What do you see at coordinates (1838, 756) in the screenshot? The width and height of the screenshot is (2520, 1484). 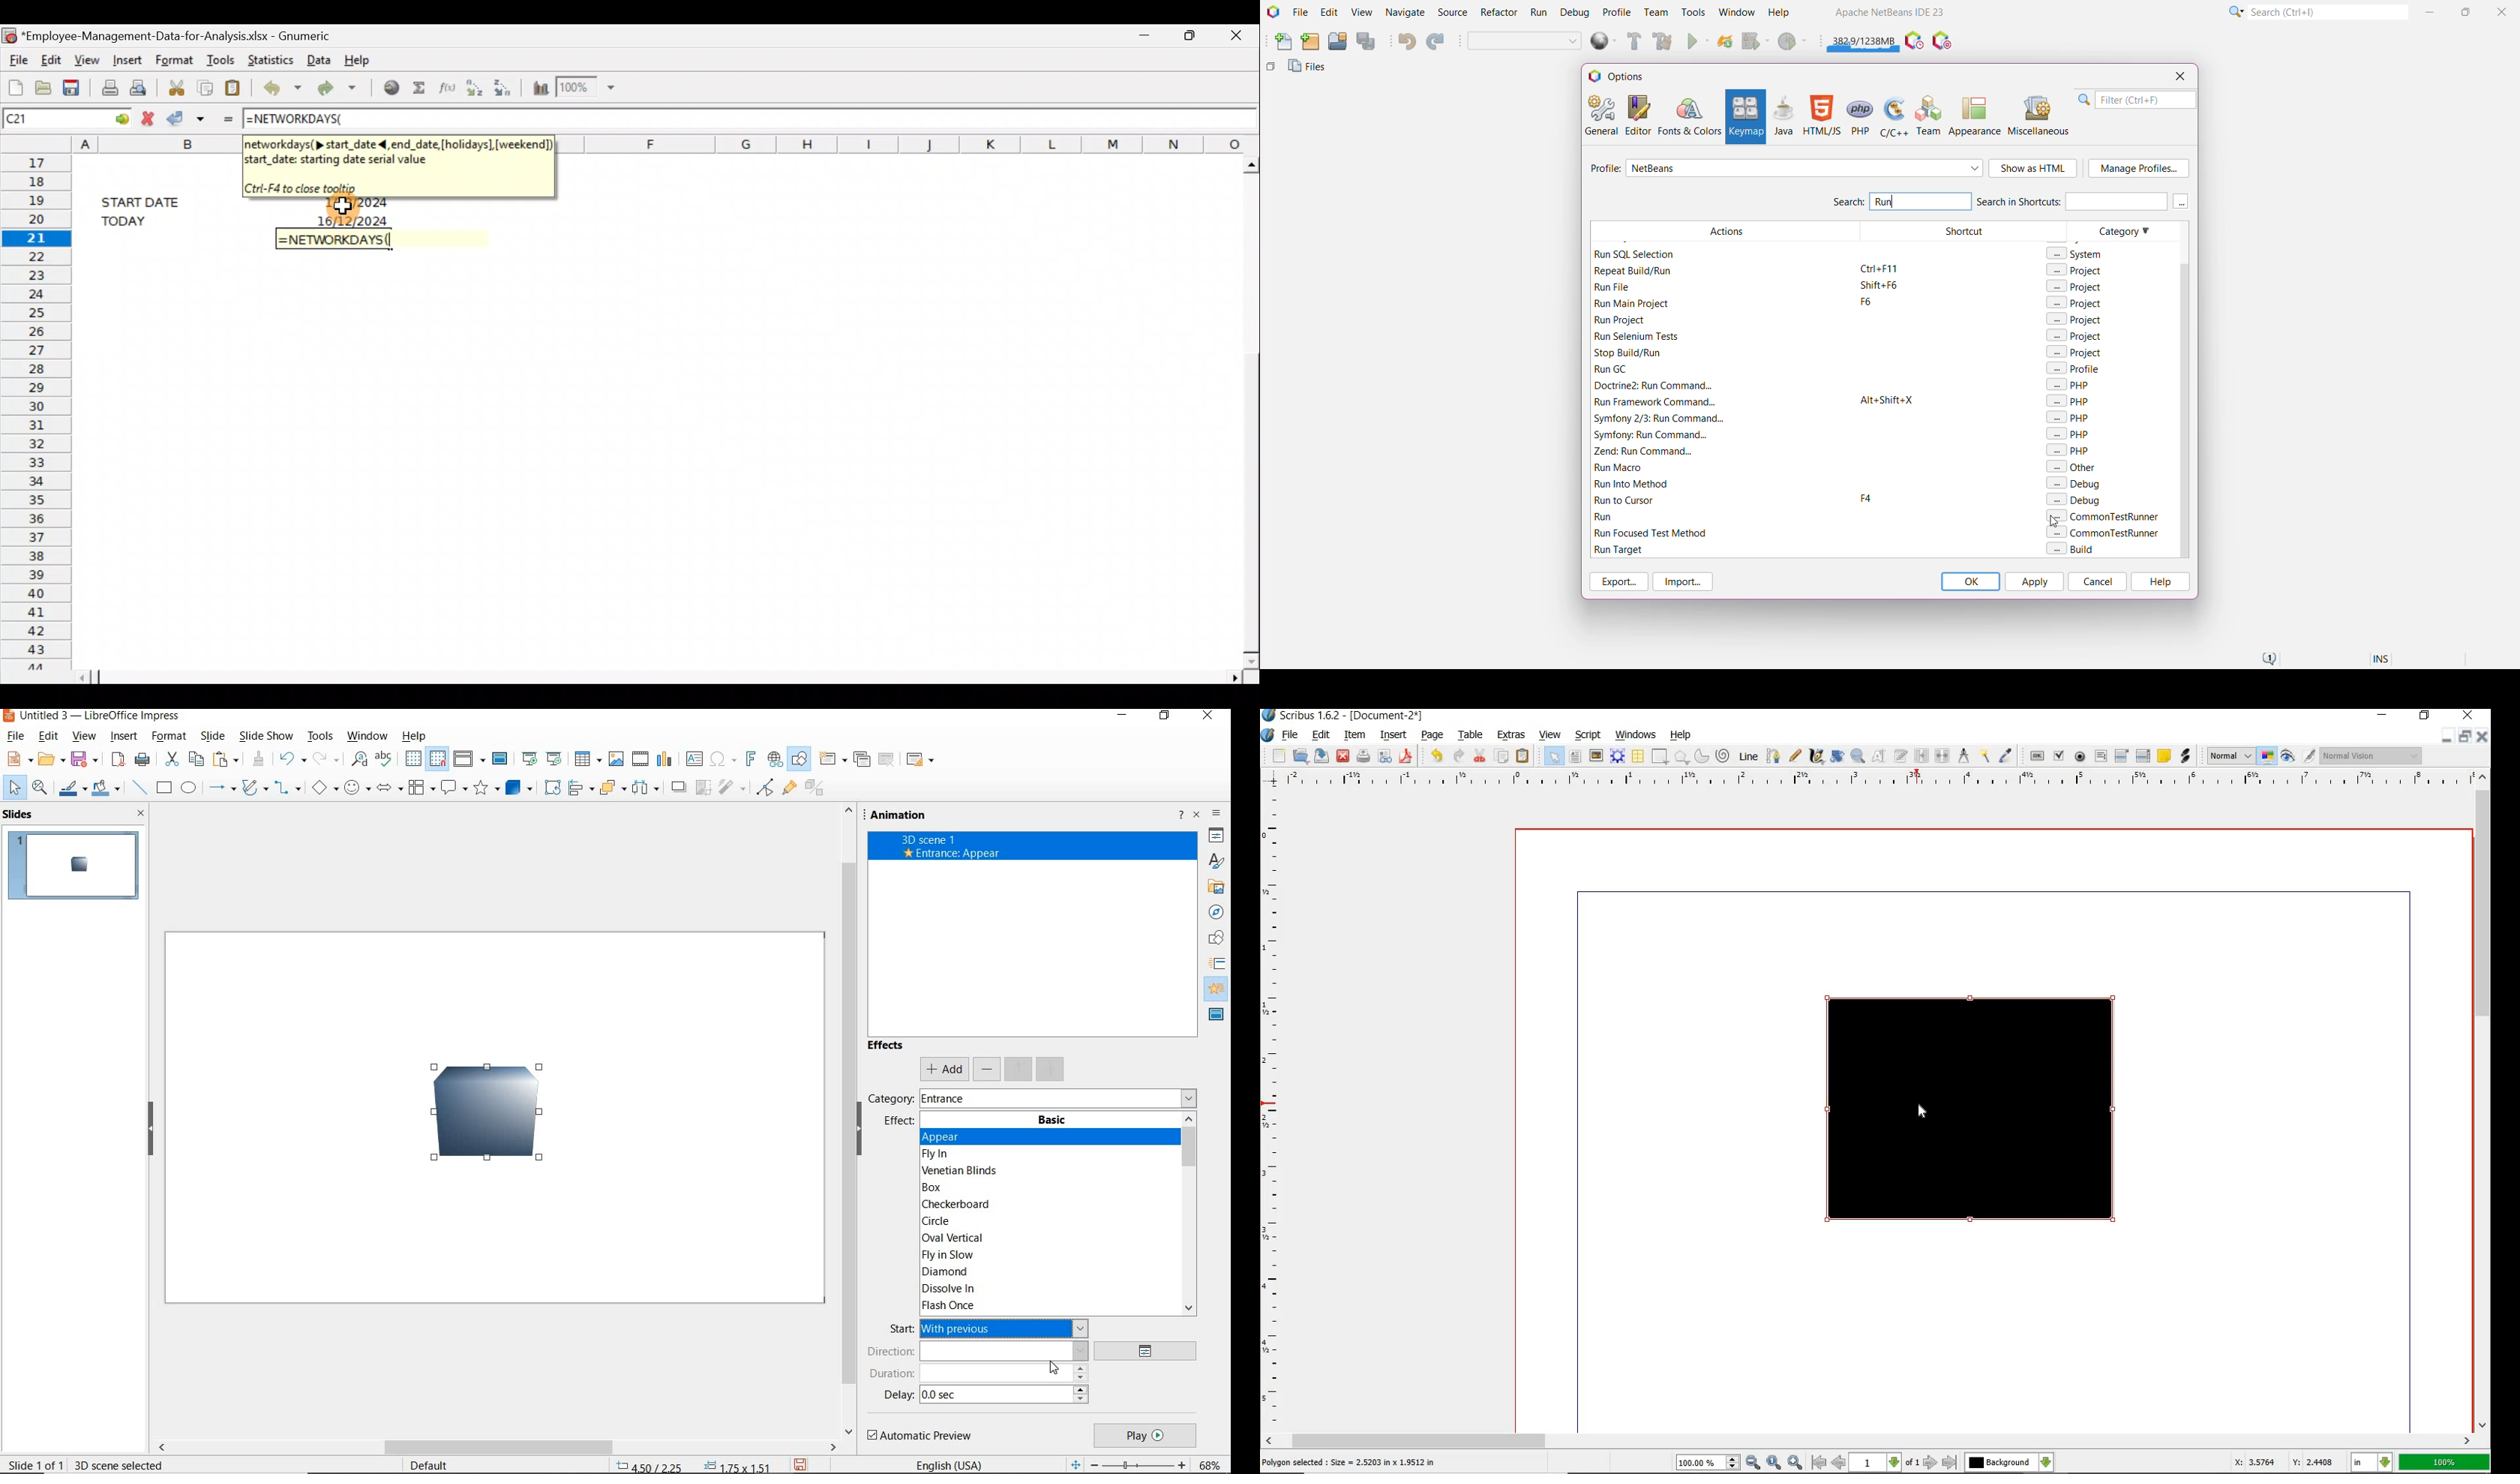 I see `rotate item` at bounding box center [1838, 756].